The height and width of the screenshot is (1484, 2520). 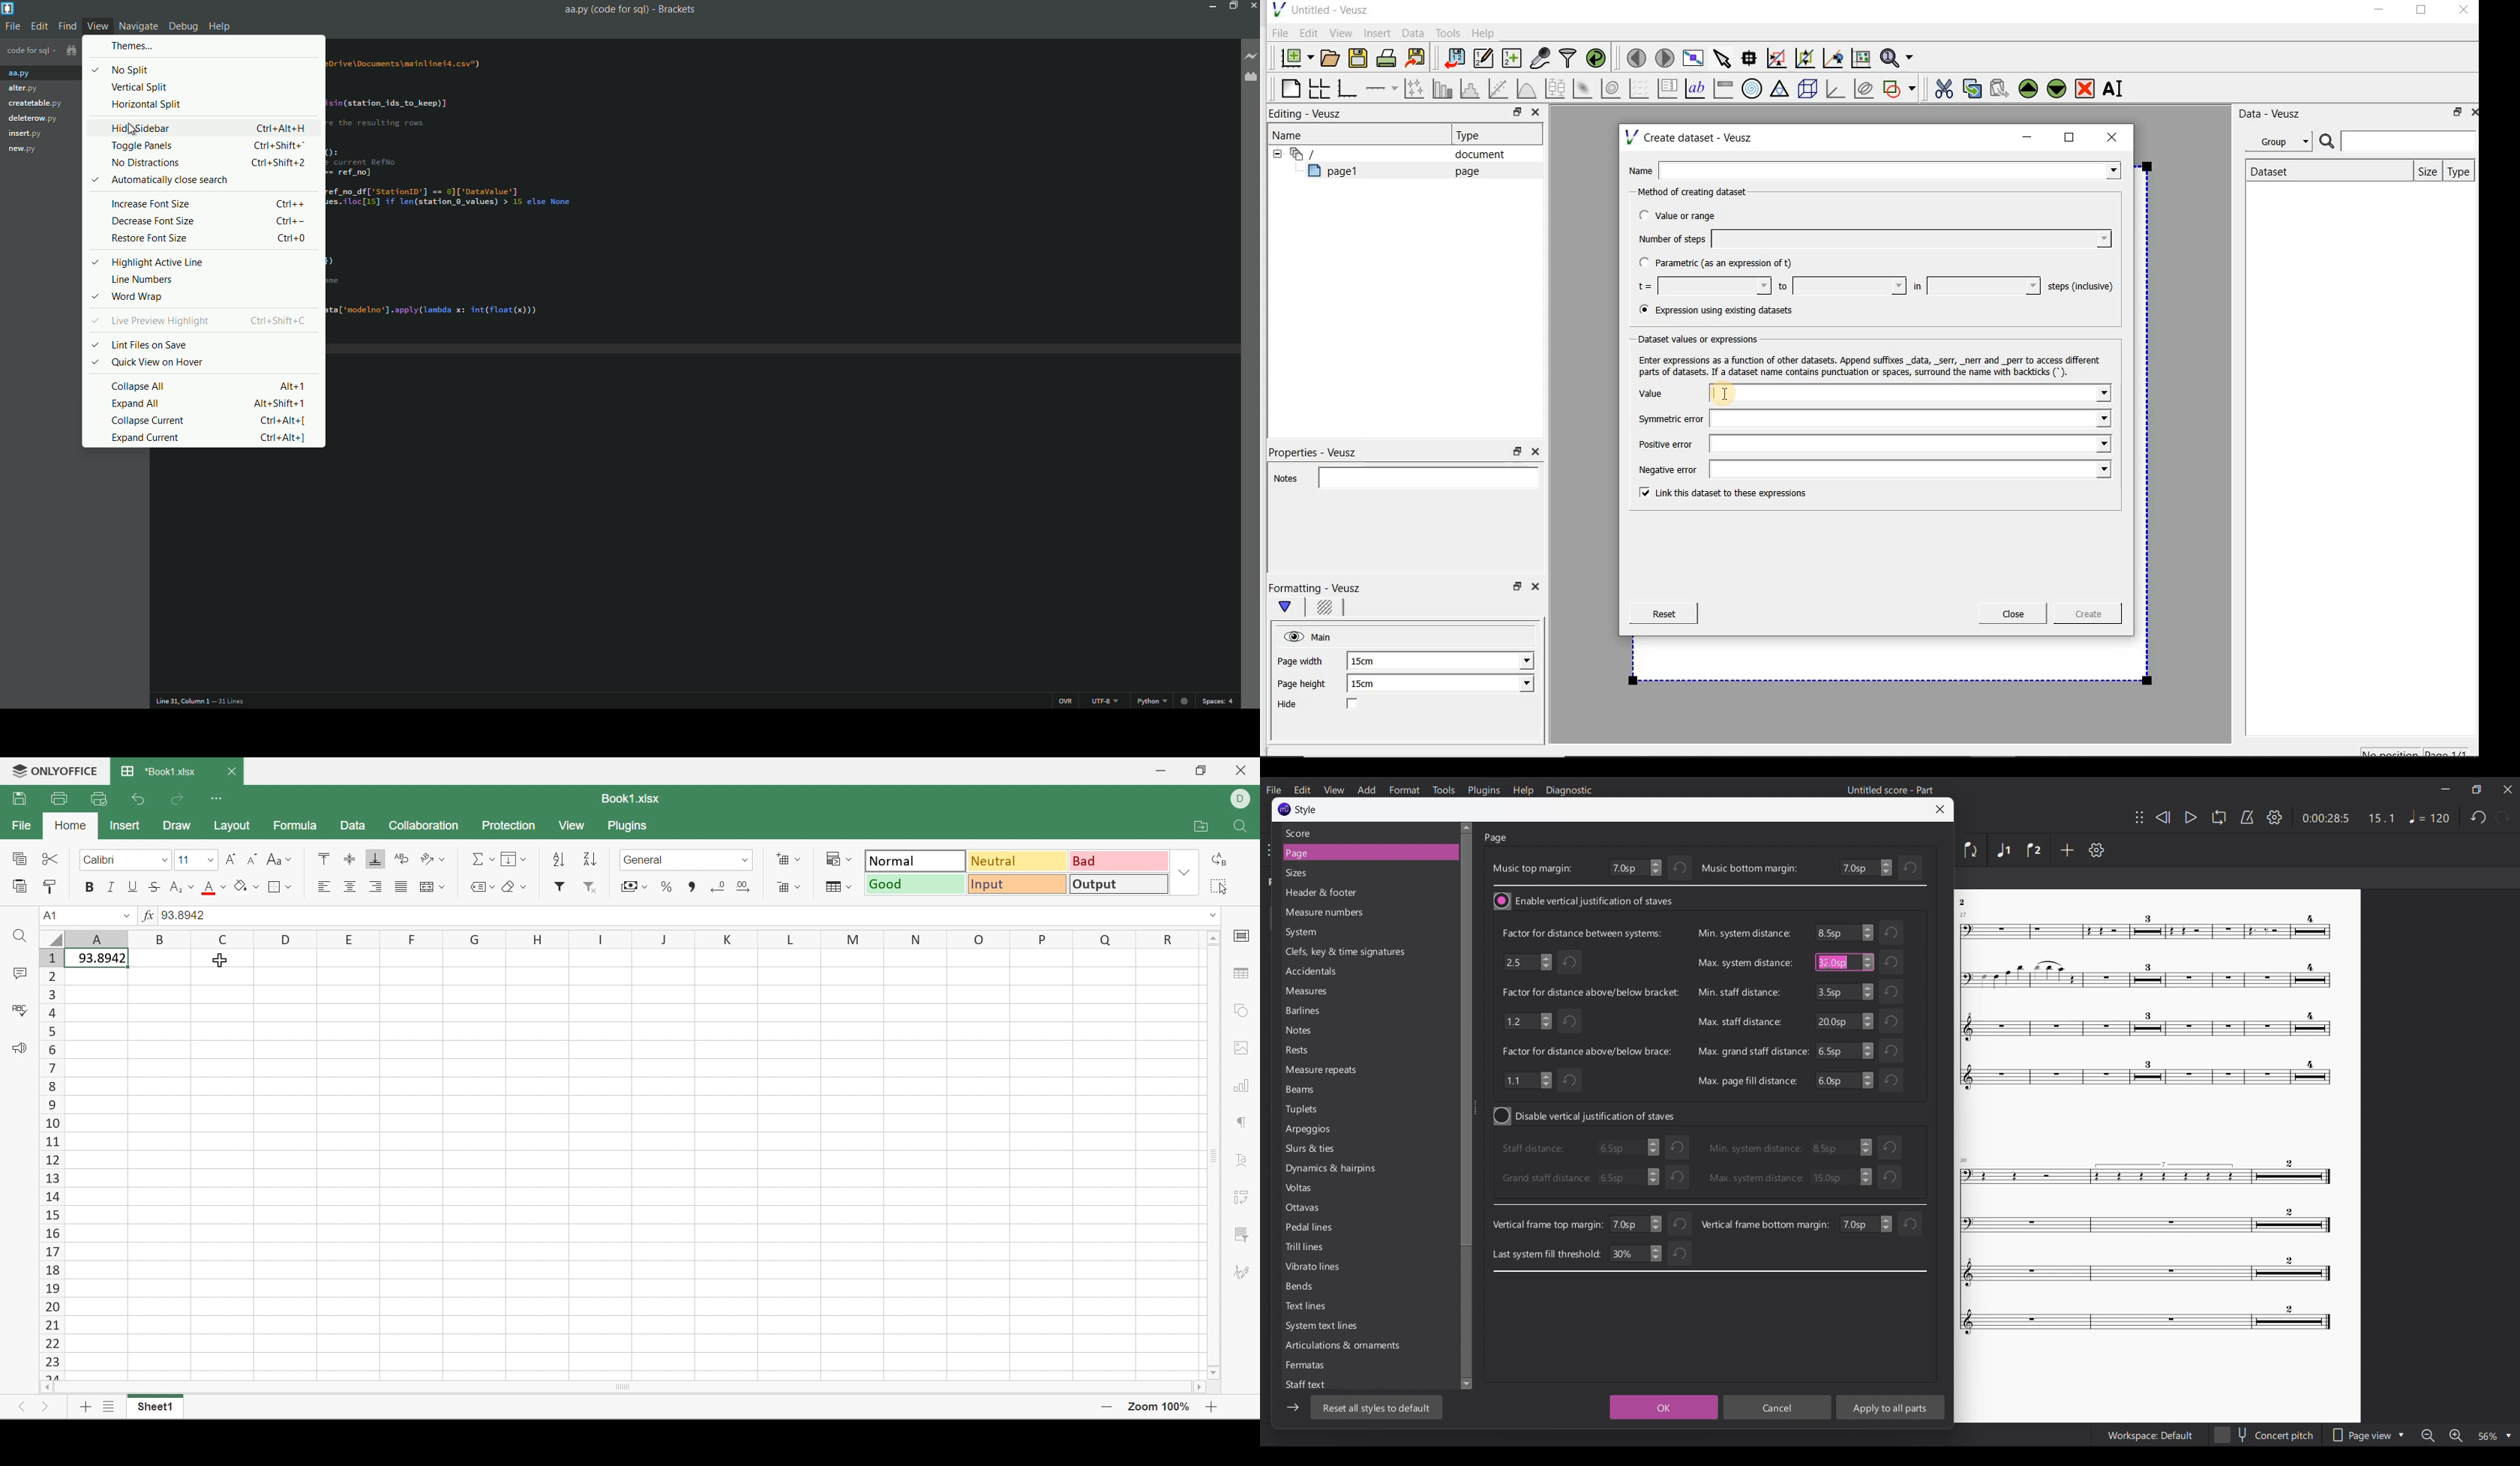 I want to click on 1.2, so click(x=1526, y=1020).